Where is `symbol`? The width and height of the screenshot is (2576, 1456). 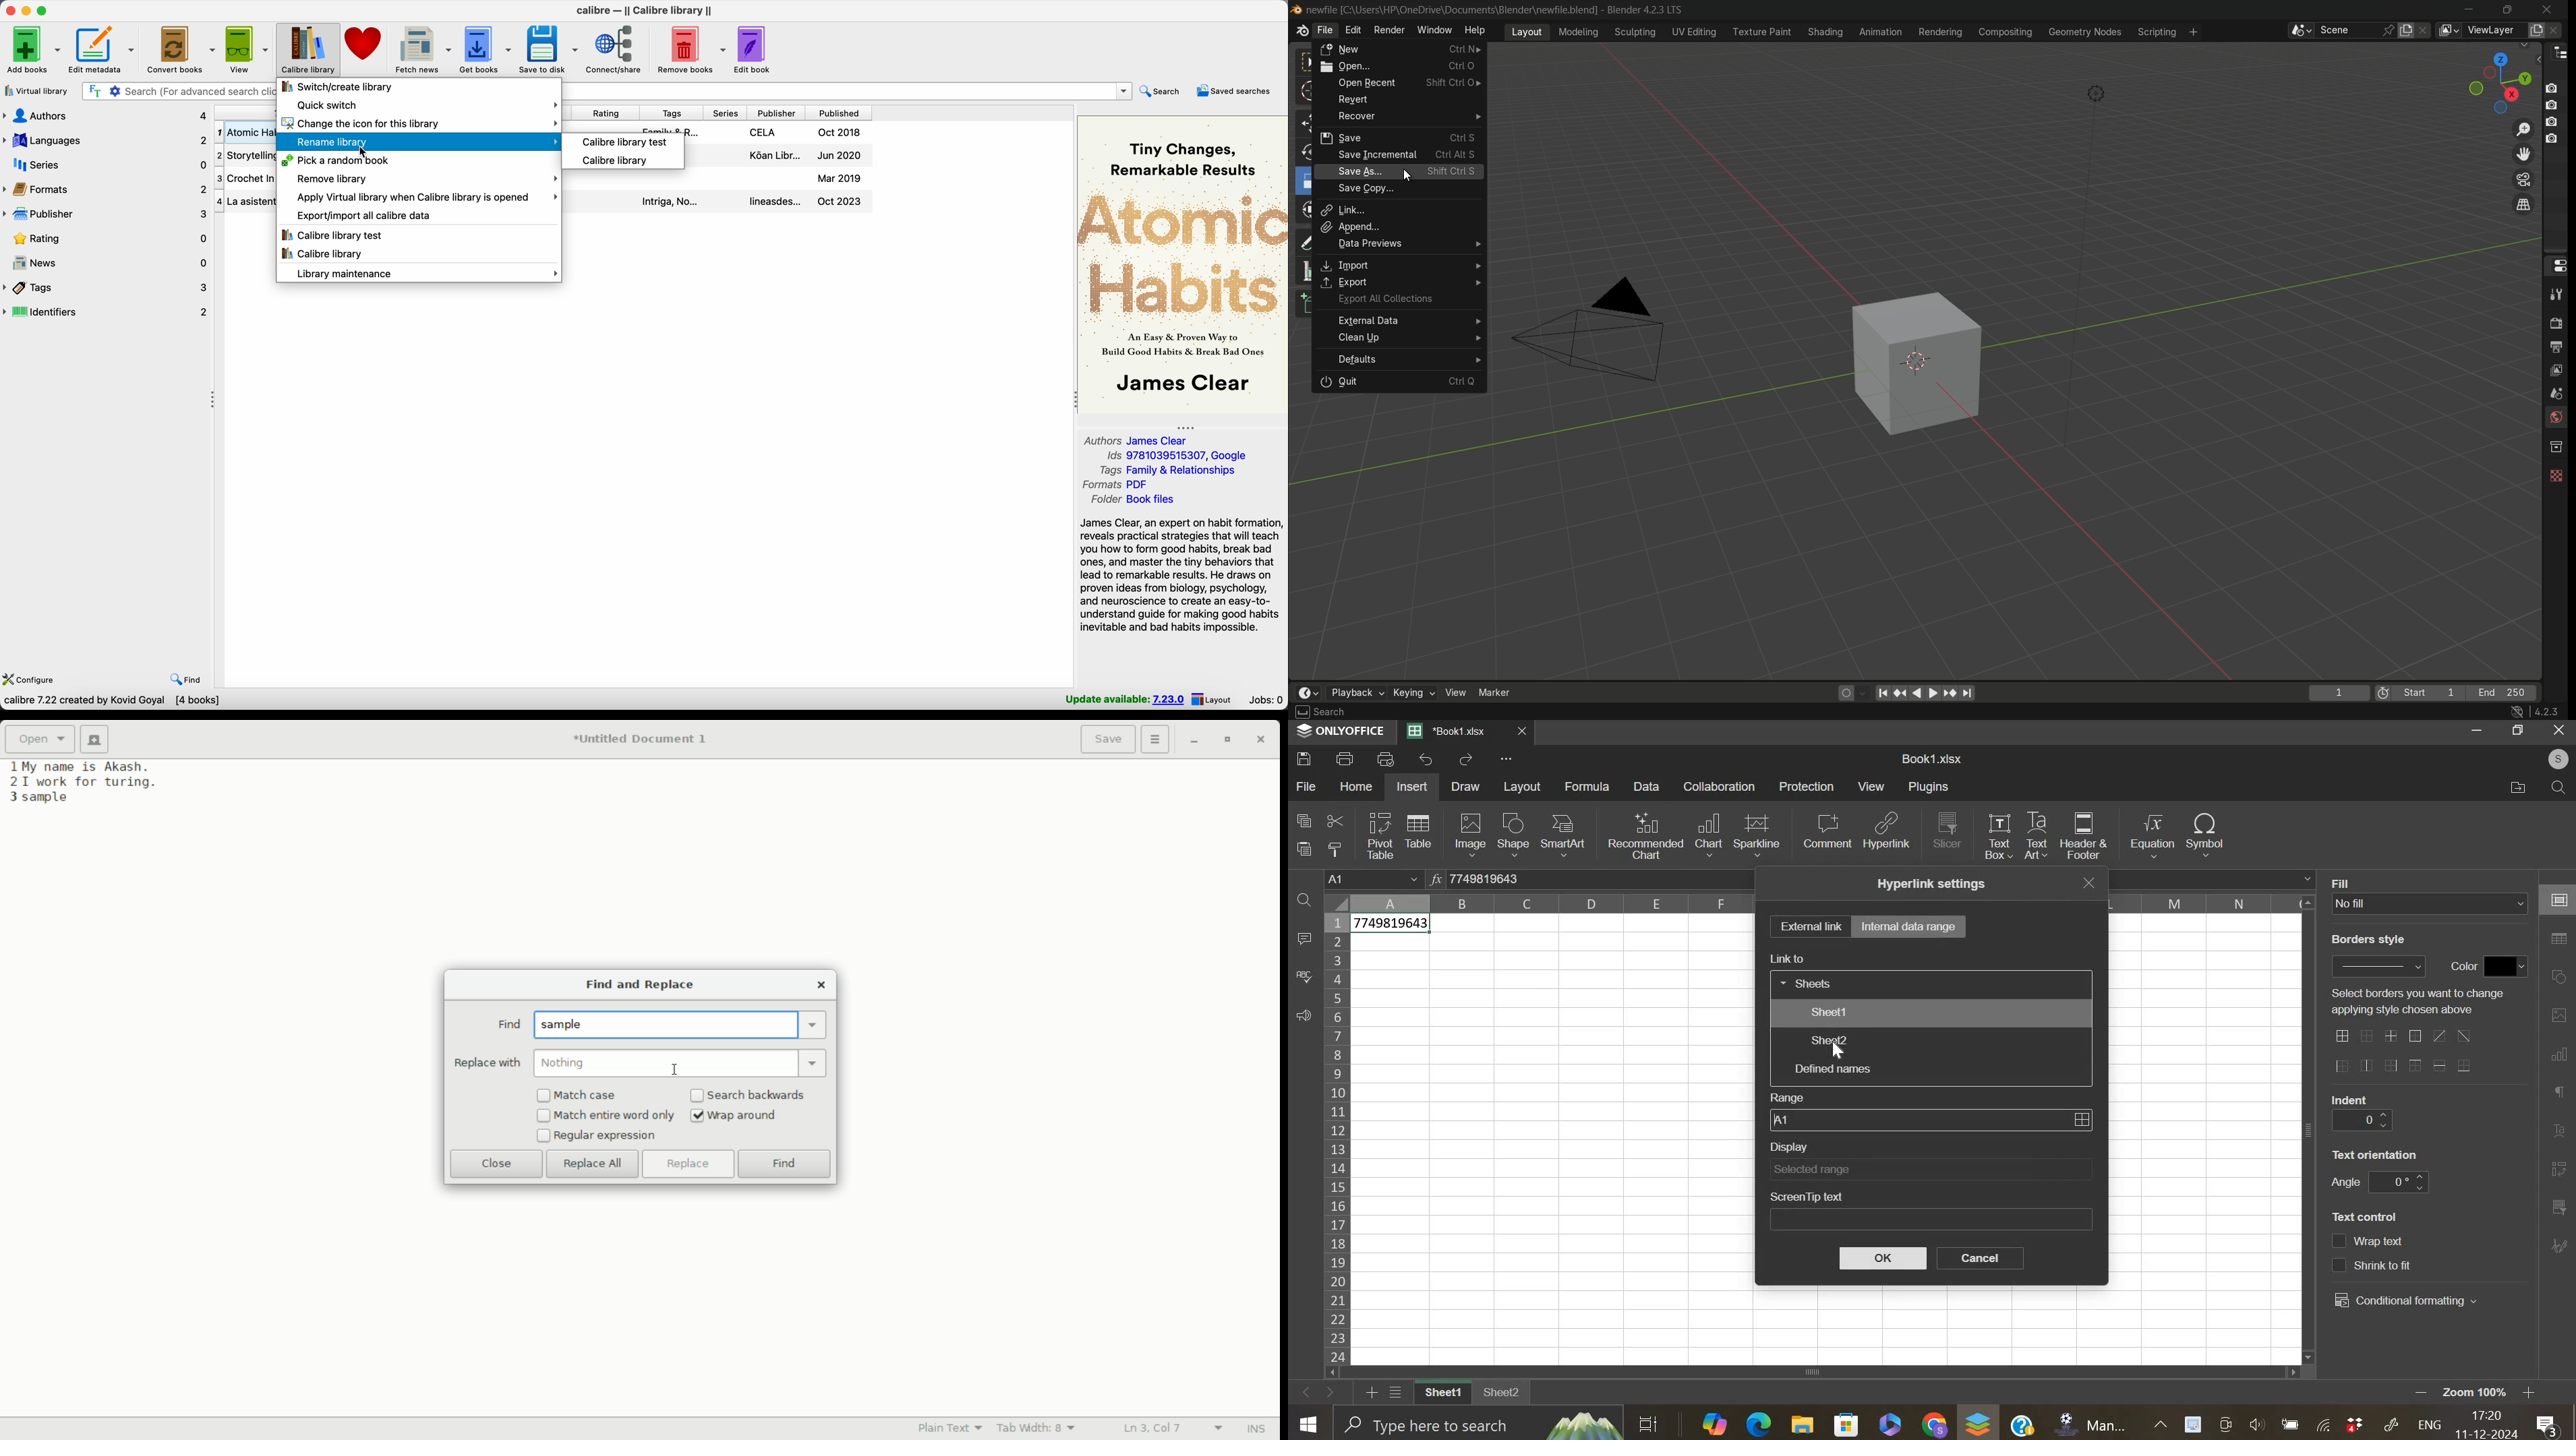
symbol is located at coordinates (2205, 833).